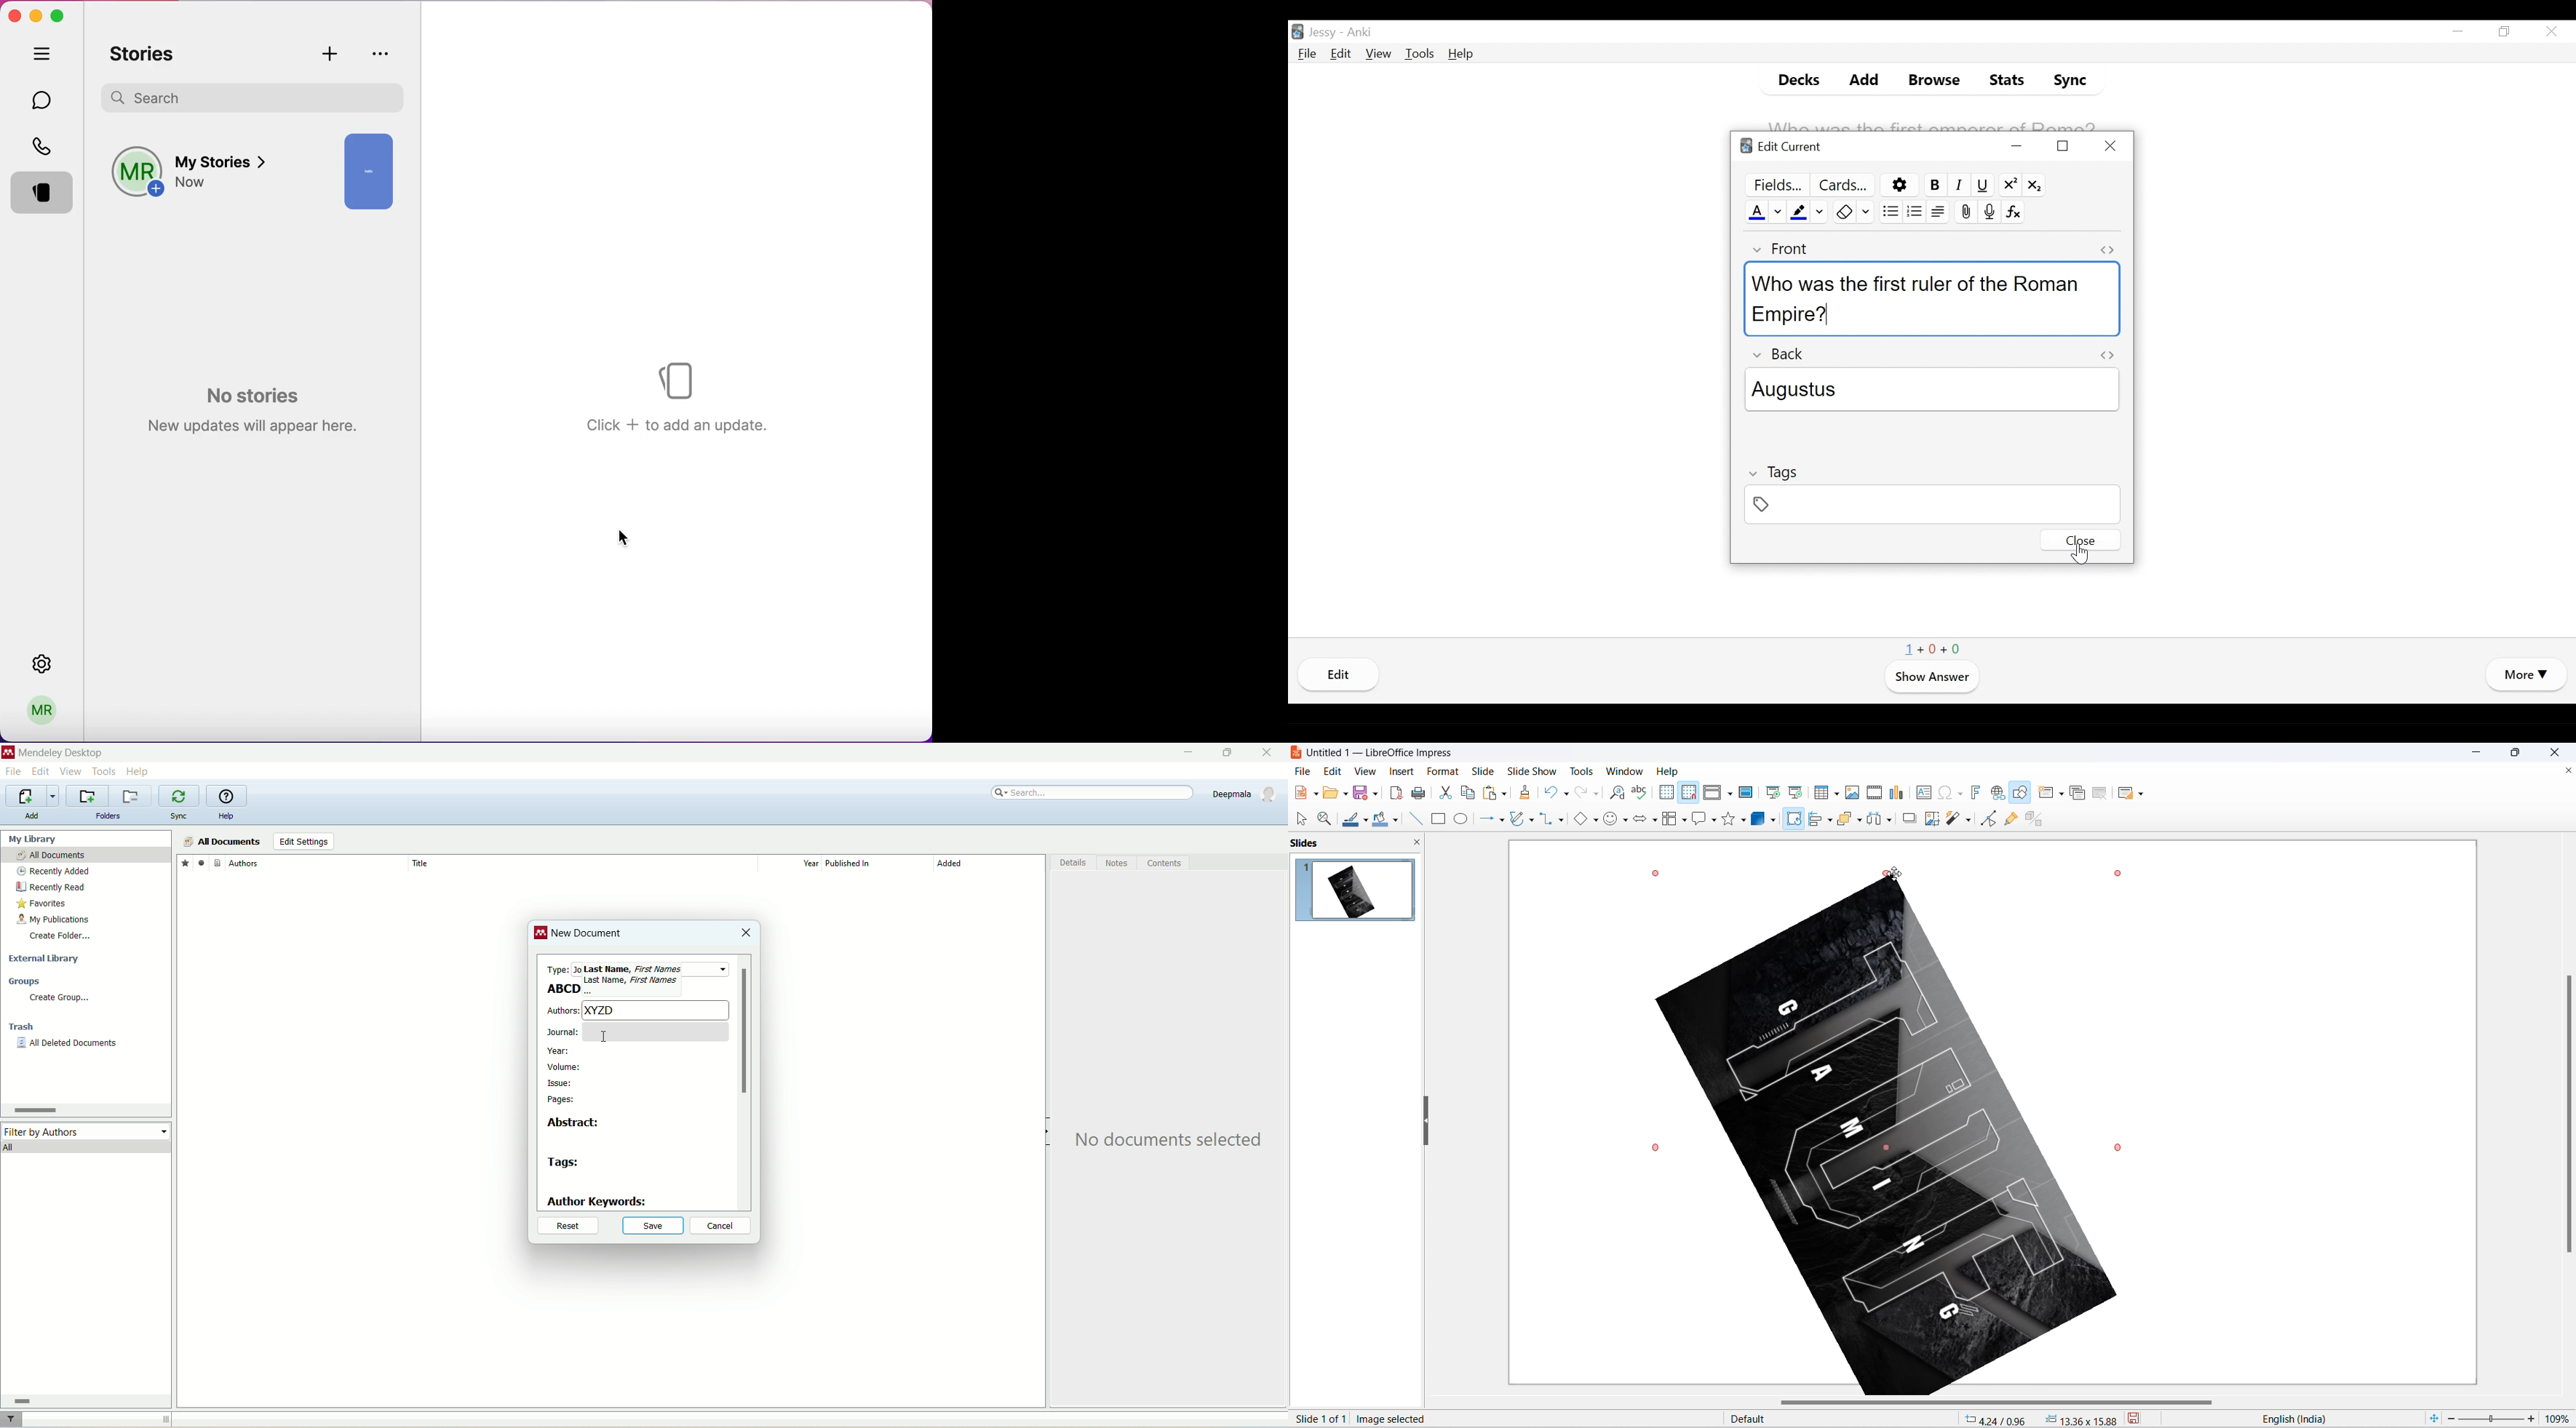 This screenshot has width=2576, height=1428. What do you see at coordinates (1346, 796) in the screenshot?
I see `open file options` at bounding box center [1346, 796].